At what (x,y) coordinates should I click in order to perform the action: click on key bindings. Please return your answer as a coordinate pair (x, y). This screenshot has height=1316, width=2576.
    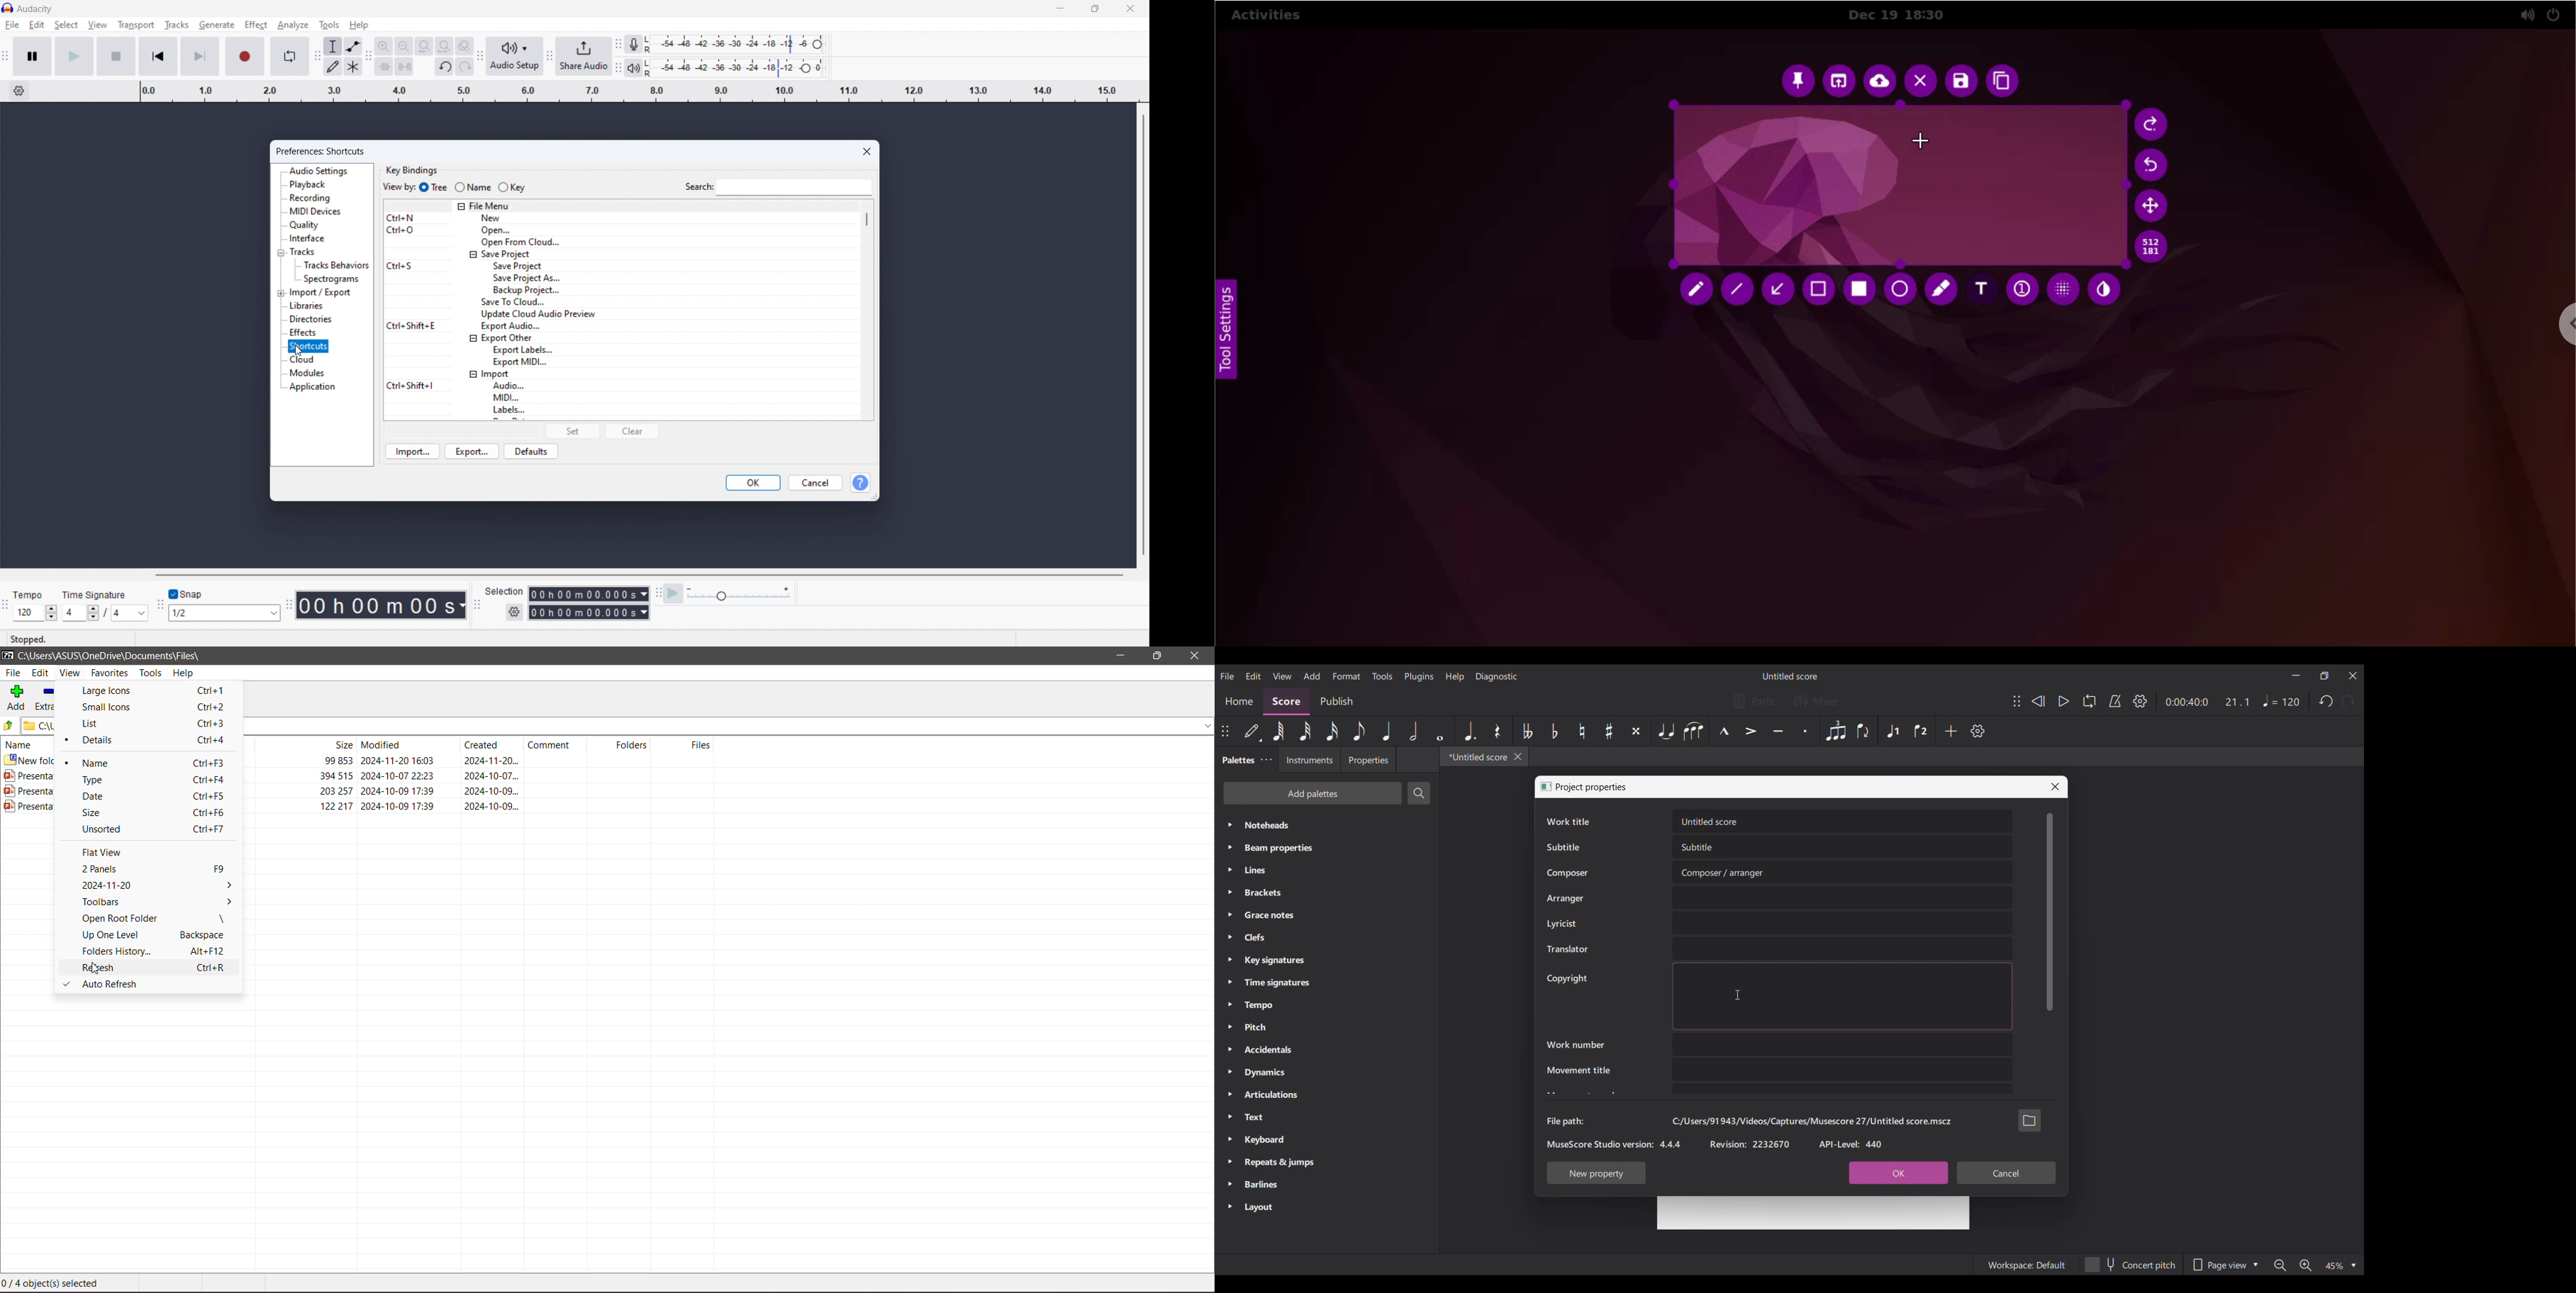
    Looking at the image, I should click on (413, 169).